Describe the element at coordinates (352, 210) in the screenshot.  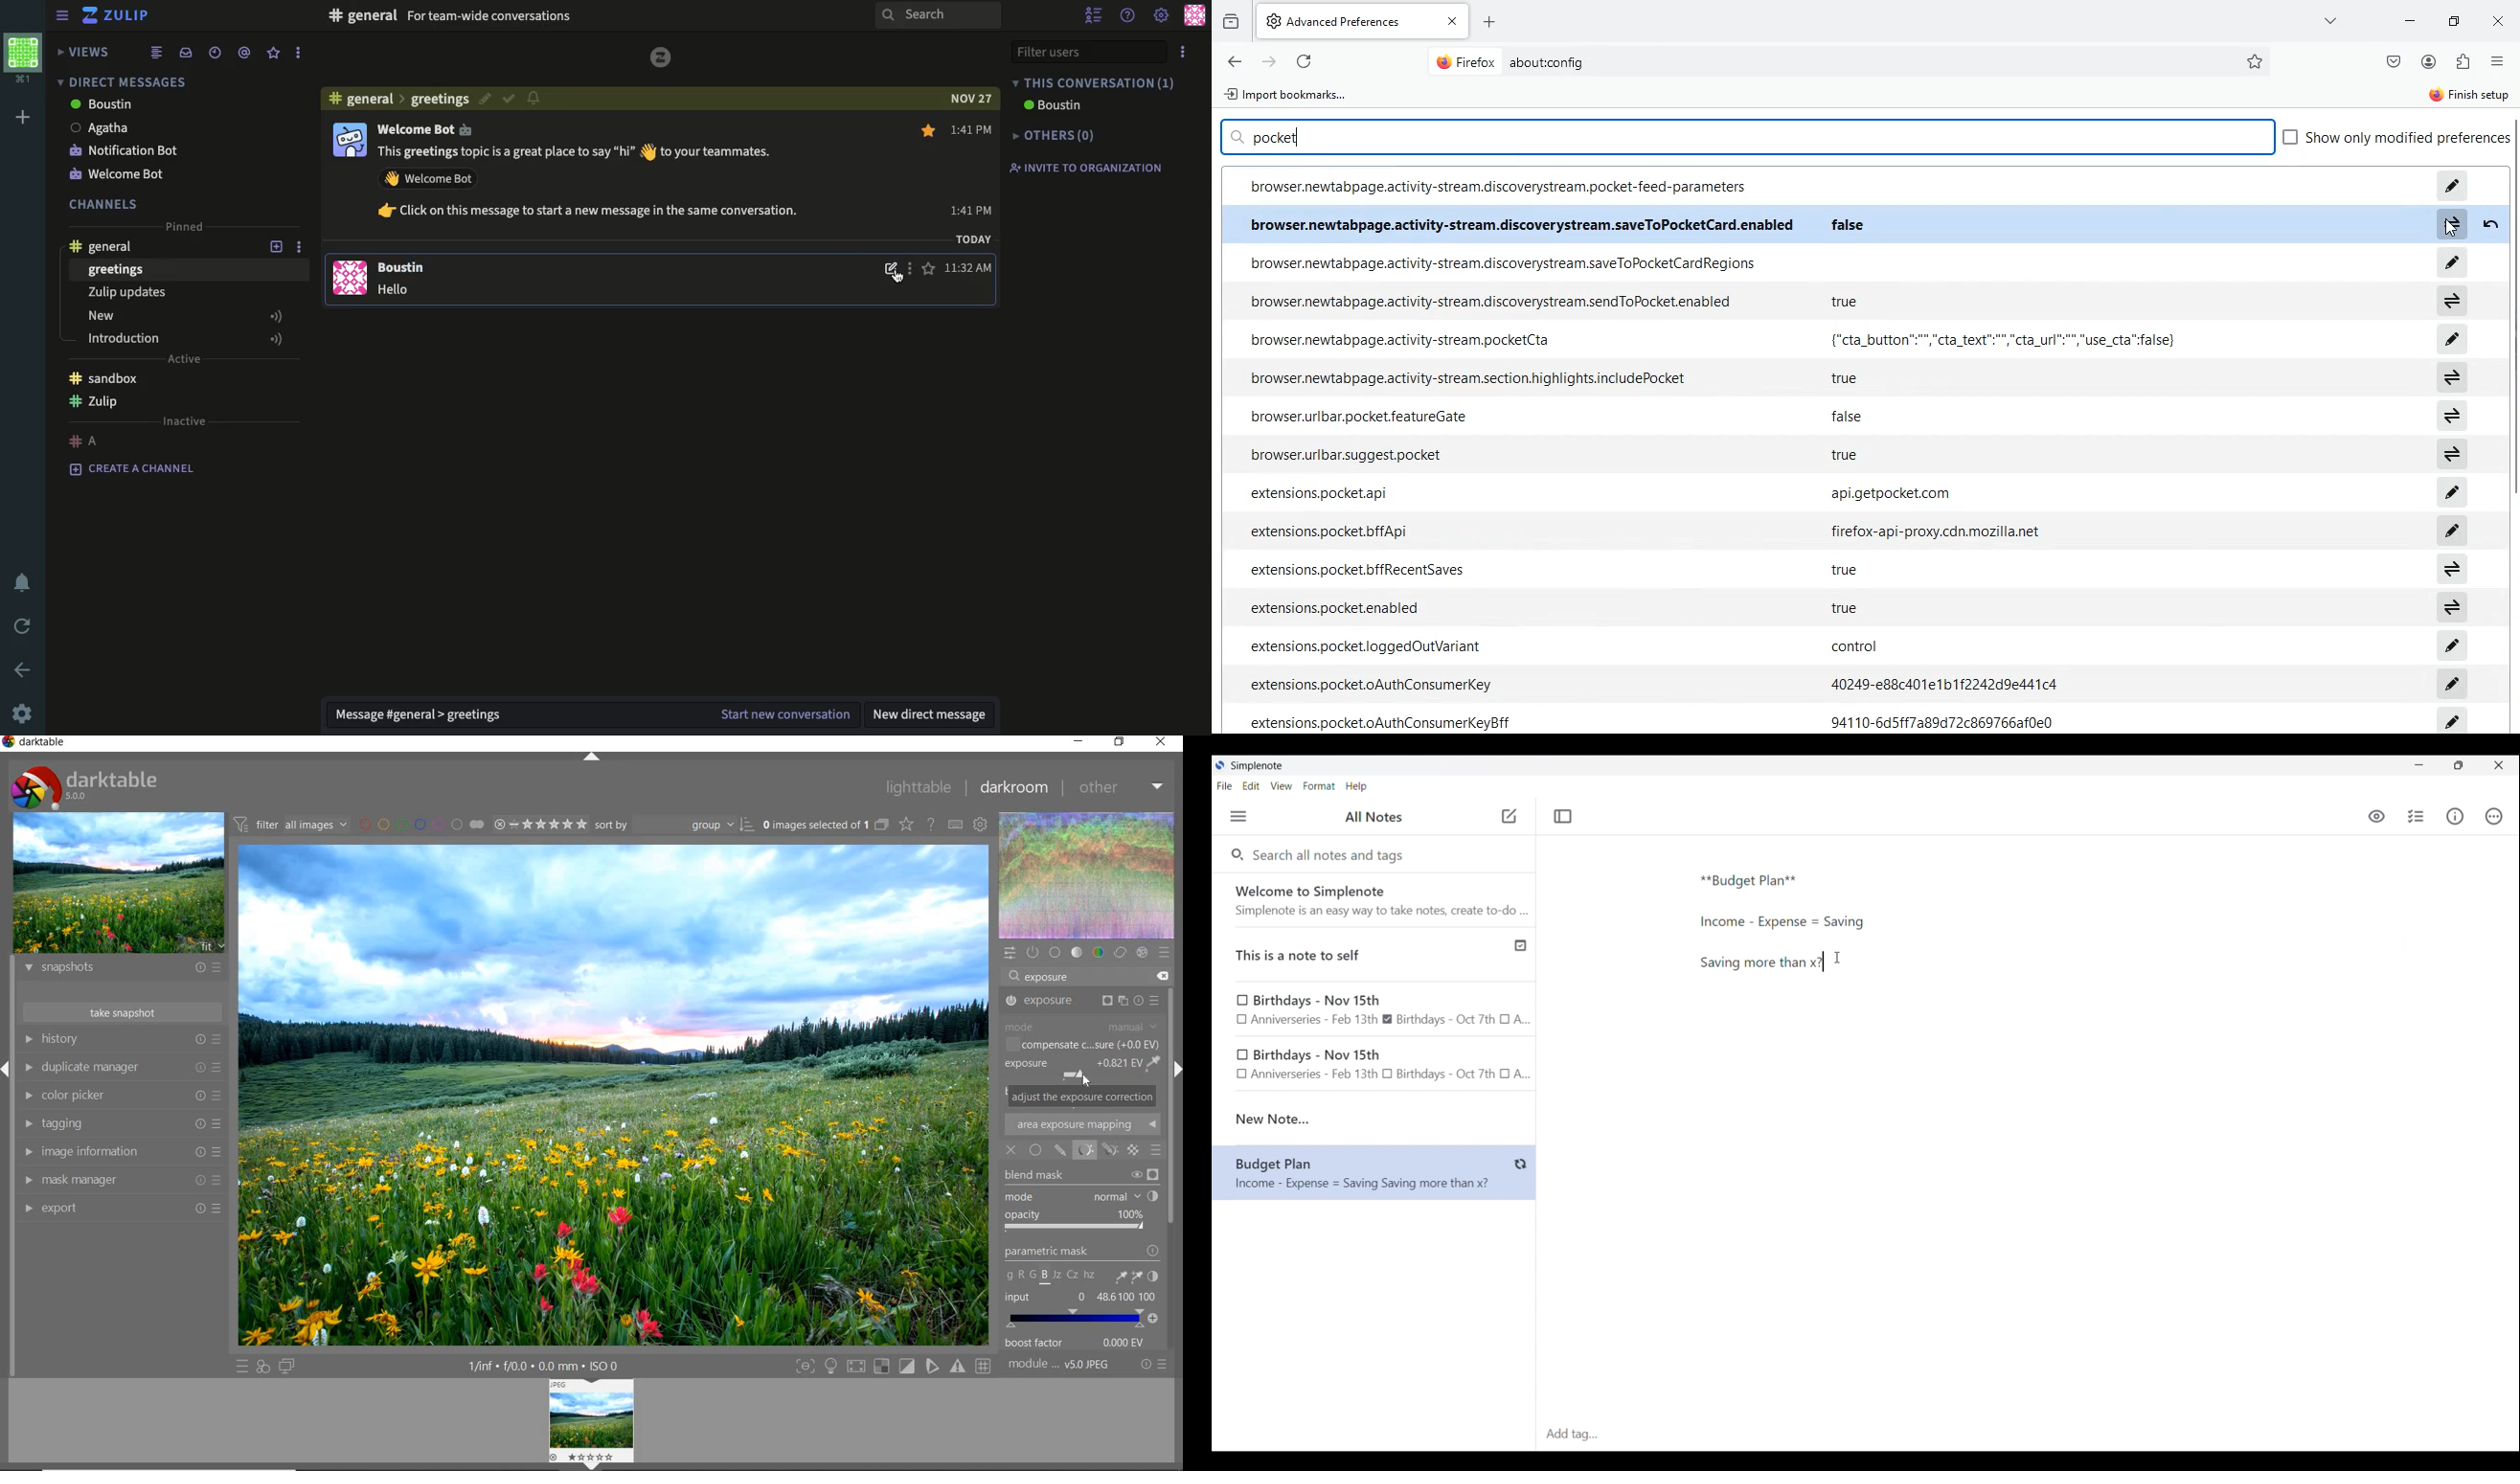
I see `user profile ` at that location.